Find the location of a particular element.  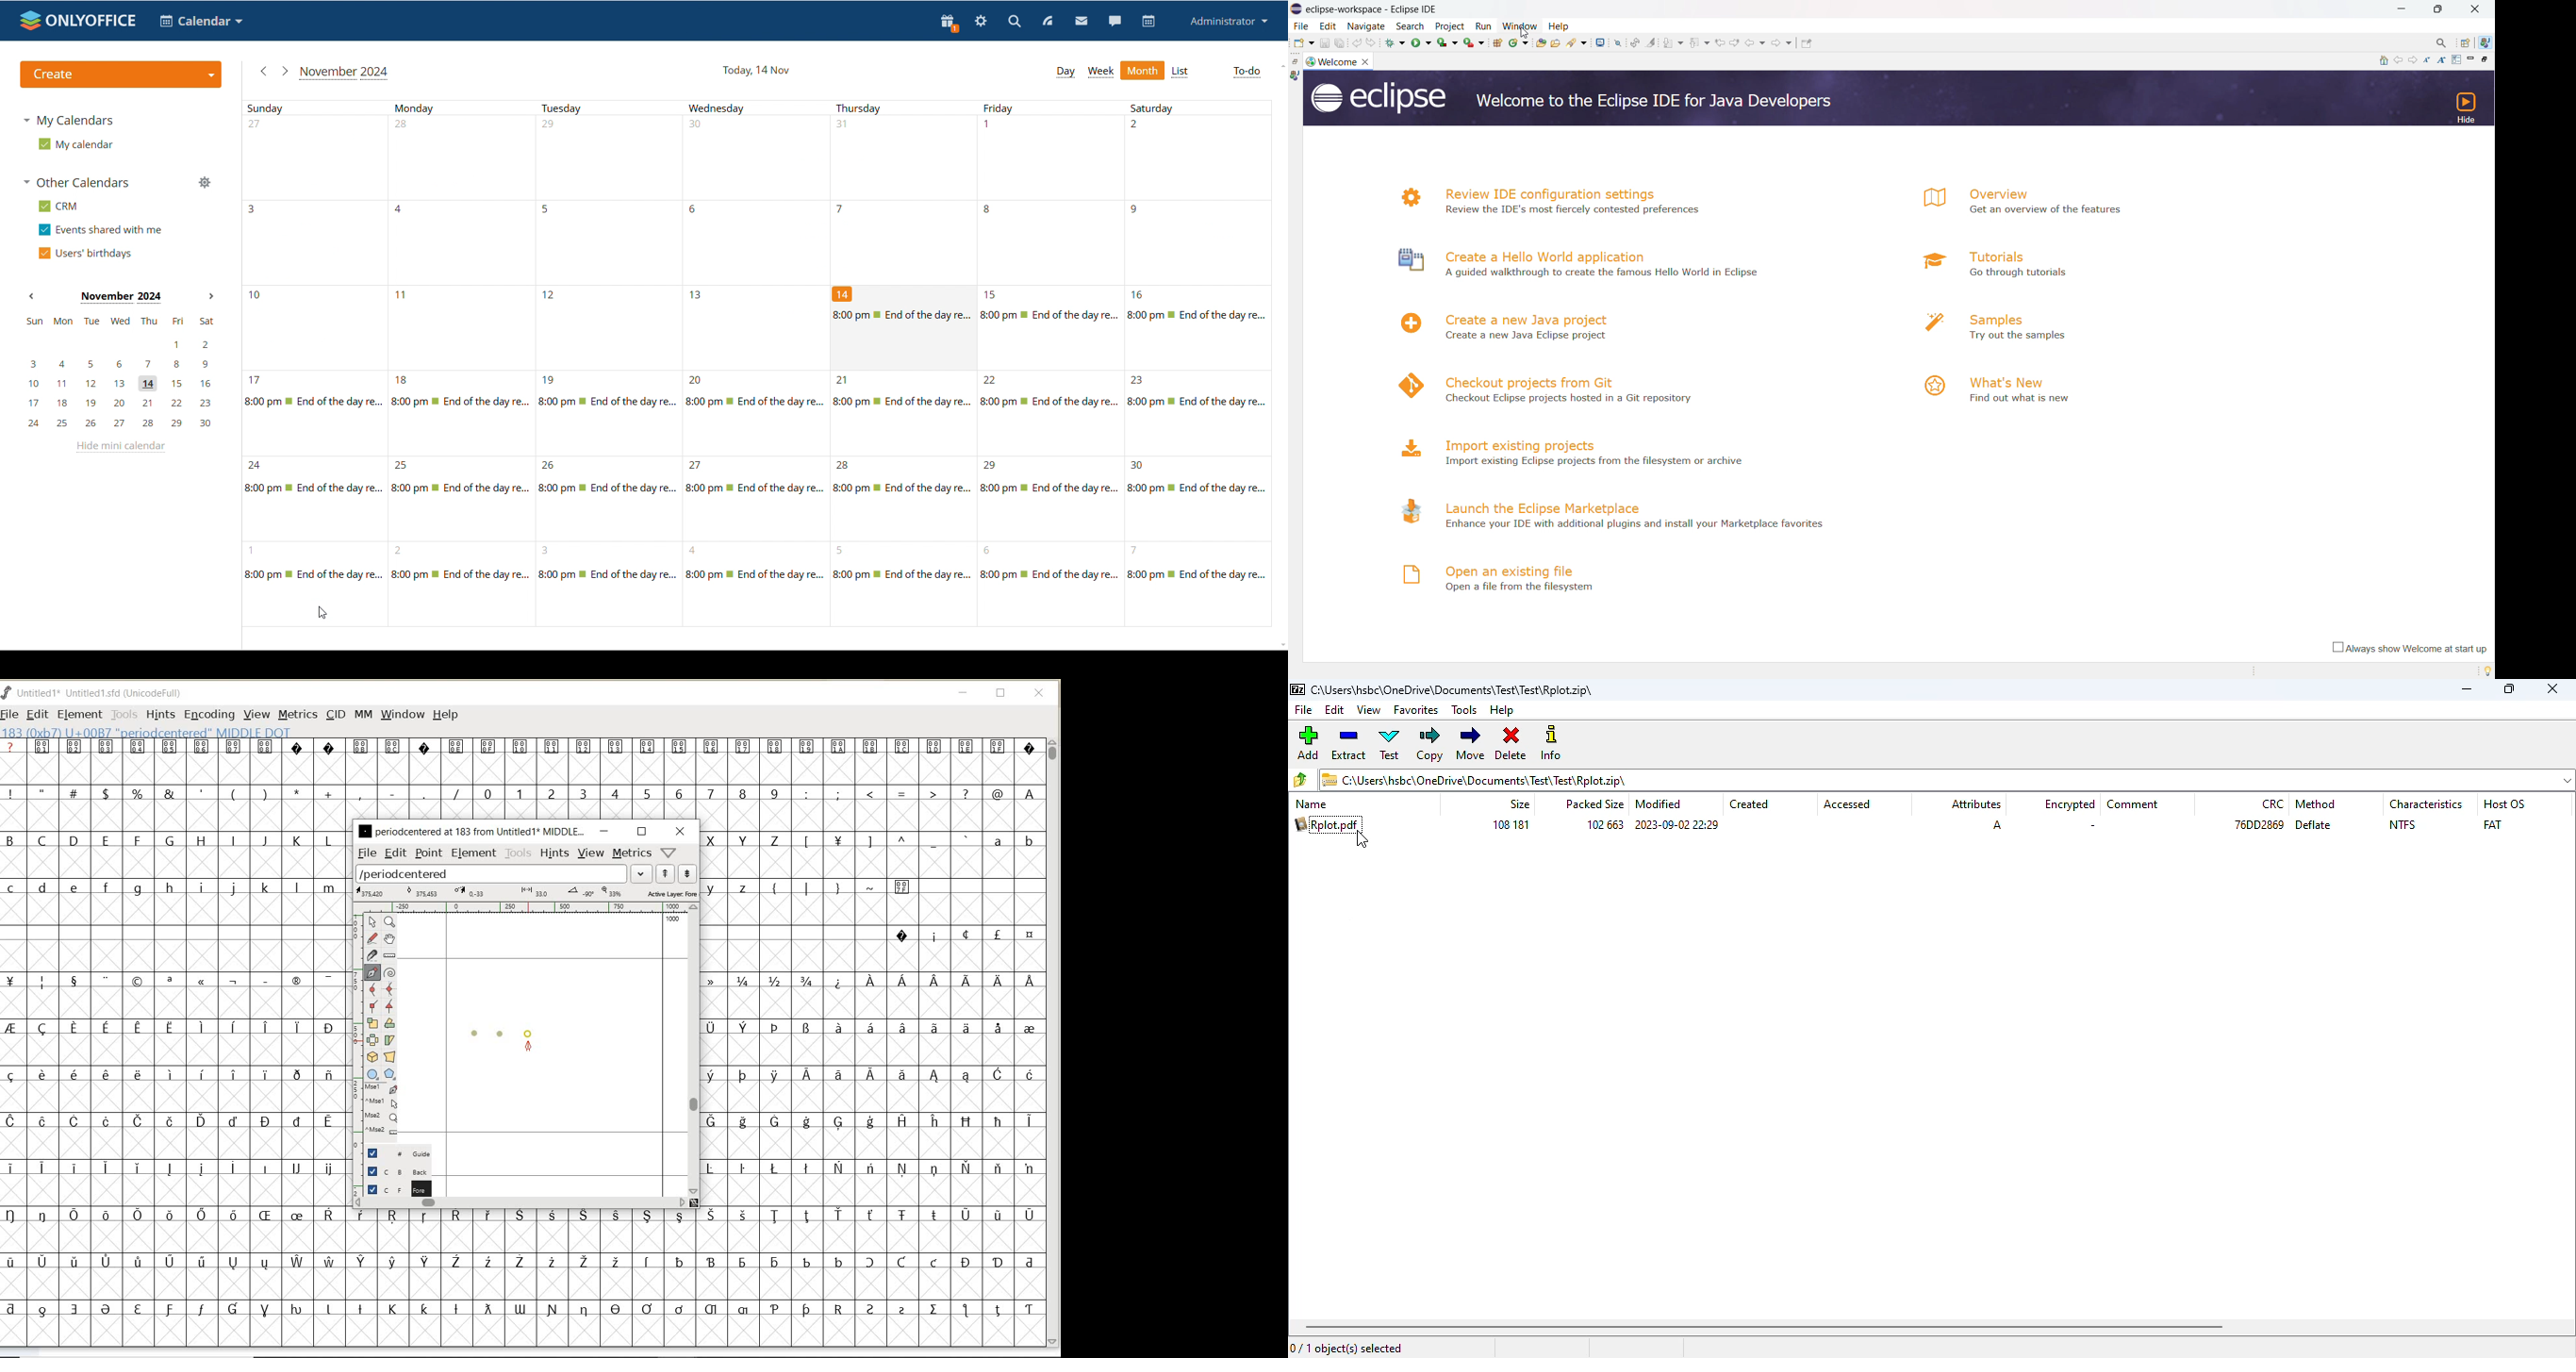

move is located at coordinates (1471, 742).